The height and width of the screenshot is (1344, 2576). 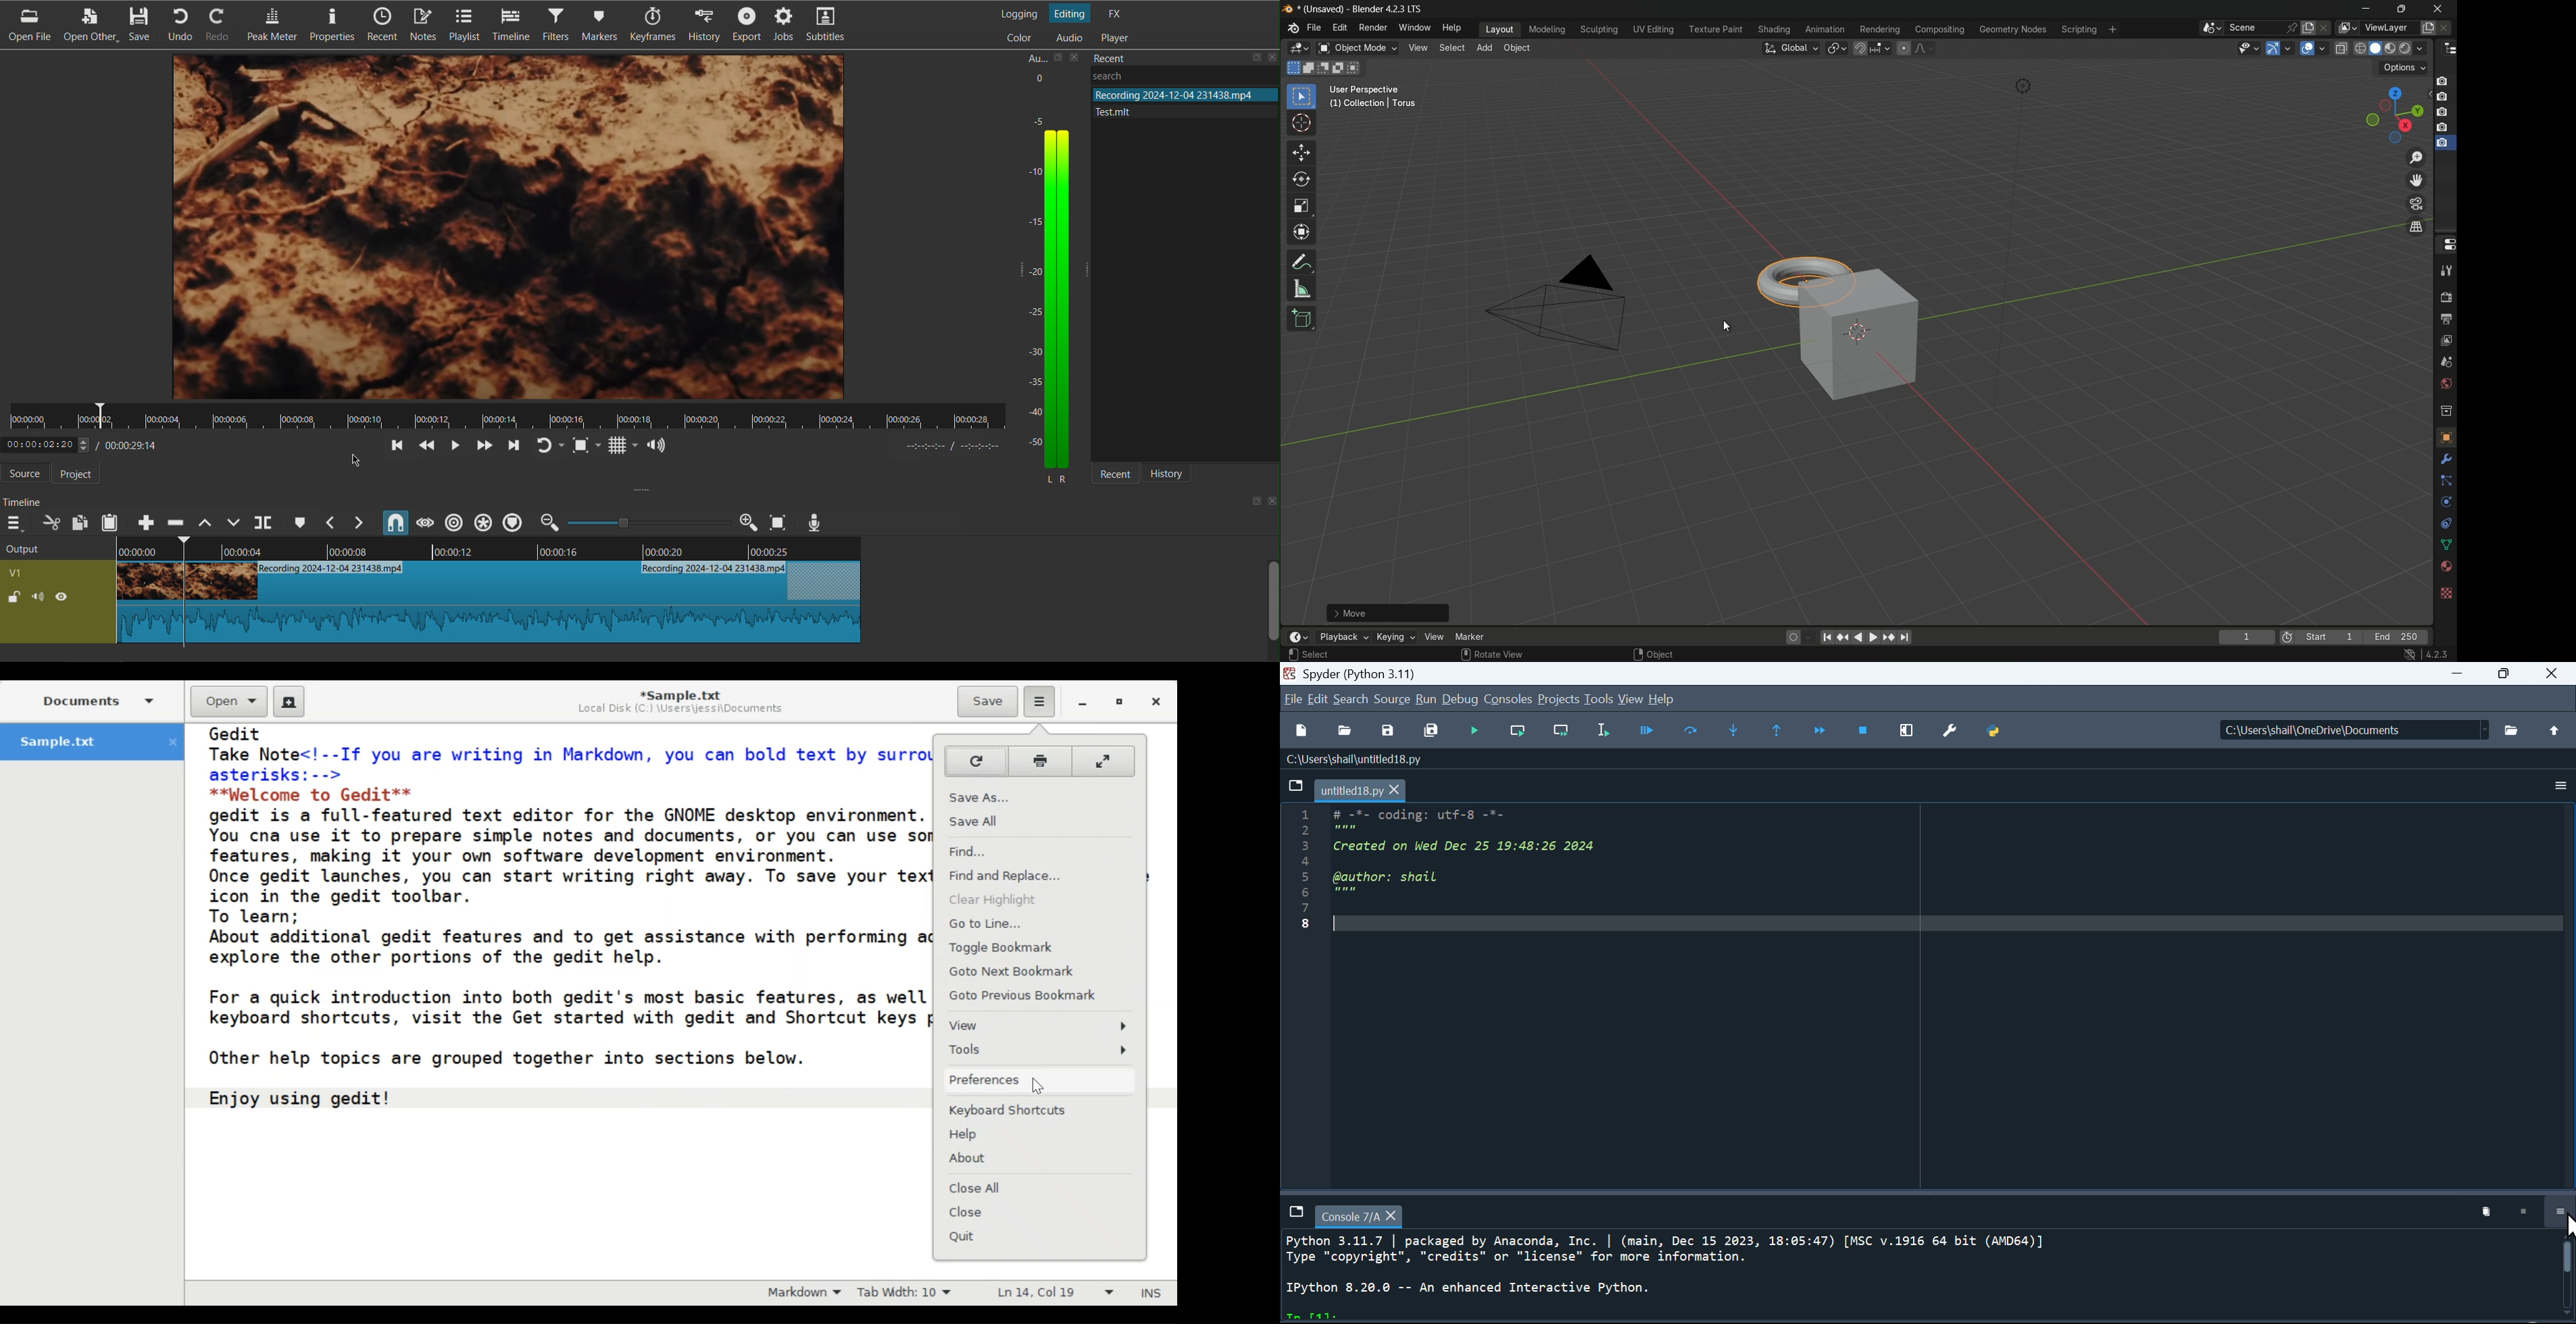 I want to click on Cut, so click(x=182, y=594).